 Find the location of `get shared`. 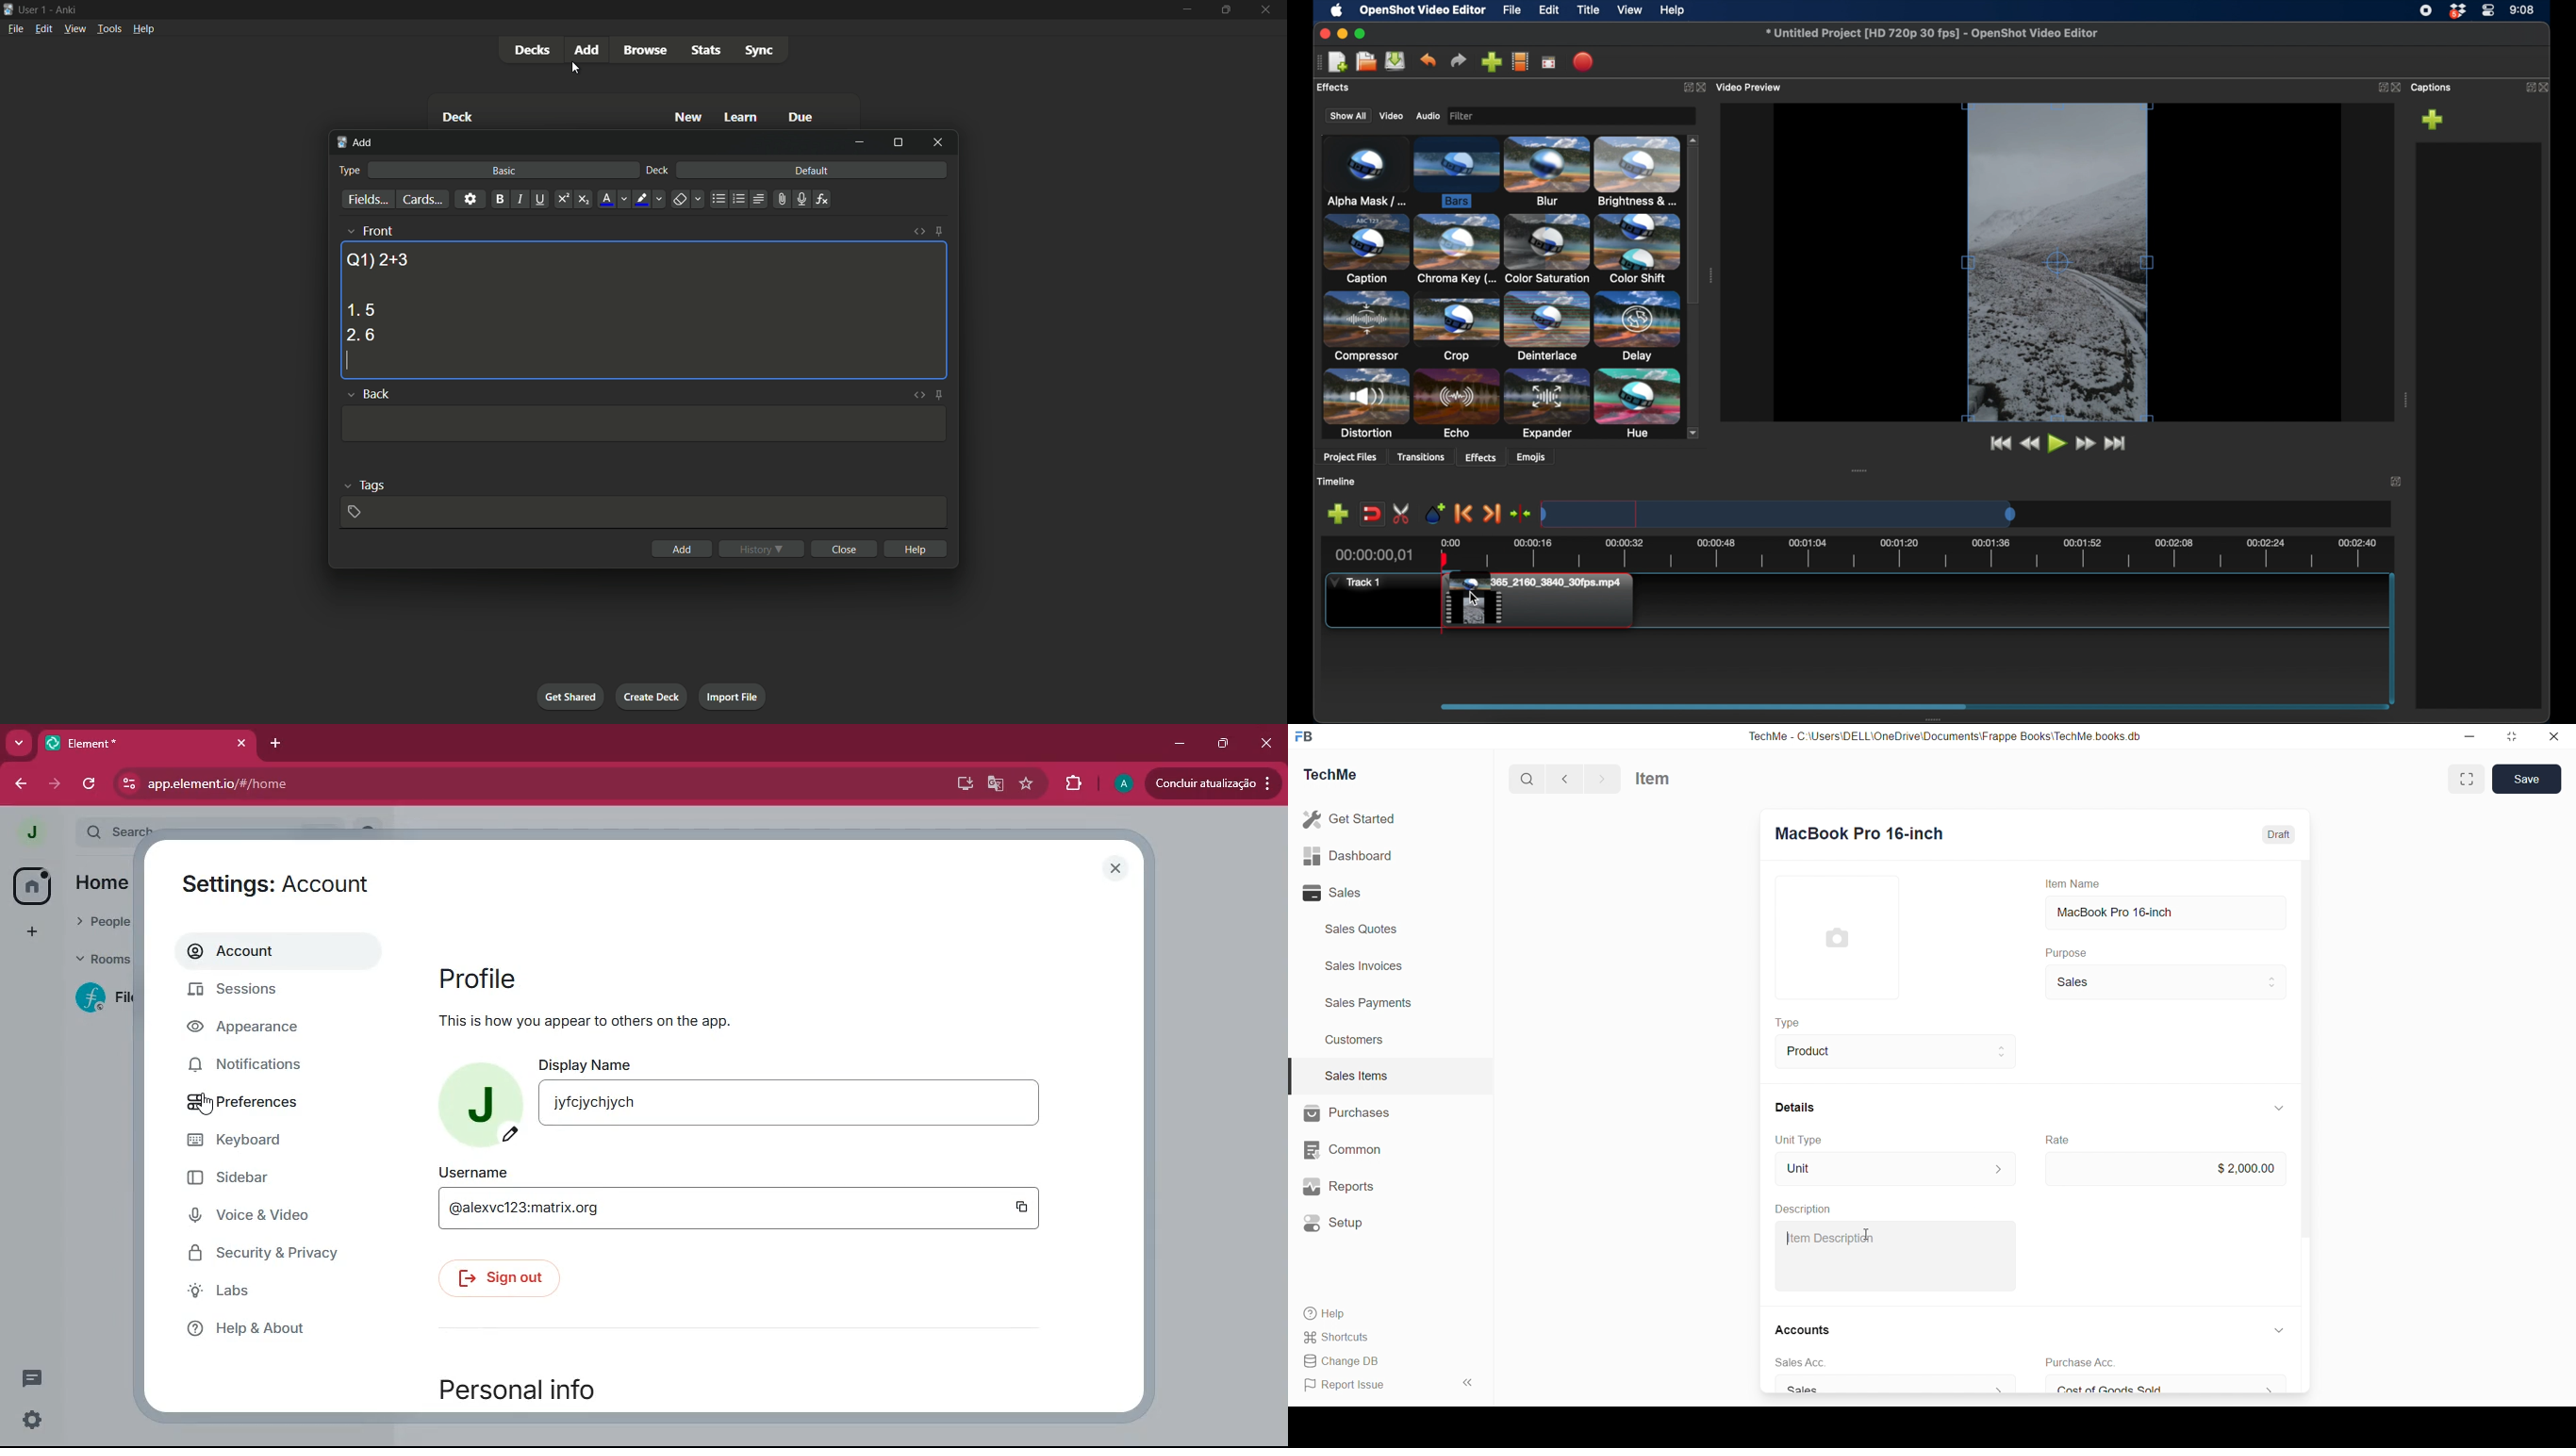

get shared is located at coordinates (570, 696).